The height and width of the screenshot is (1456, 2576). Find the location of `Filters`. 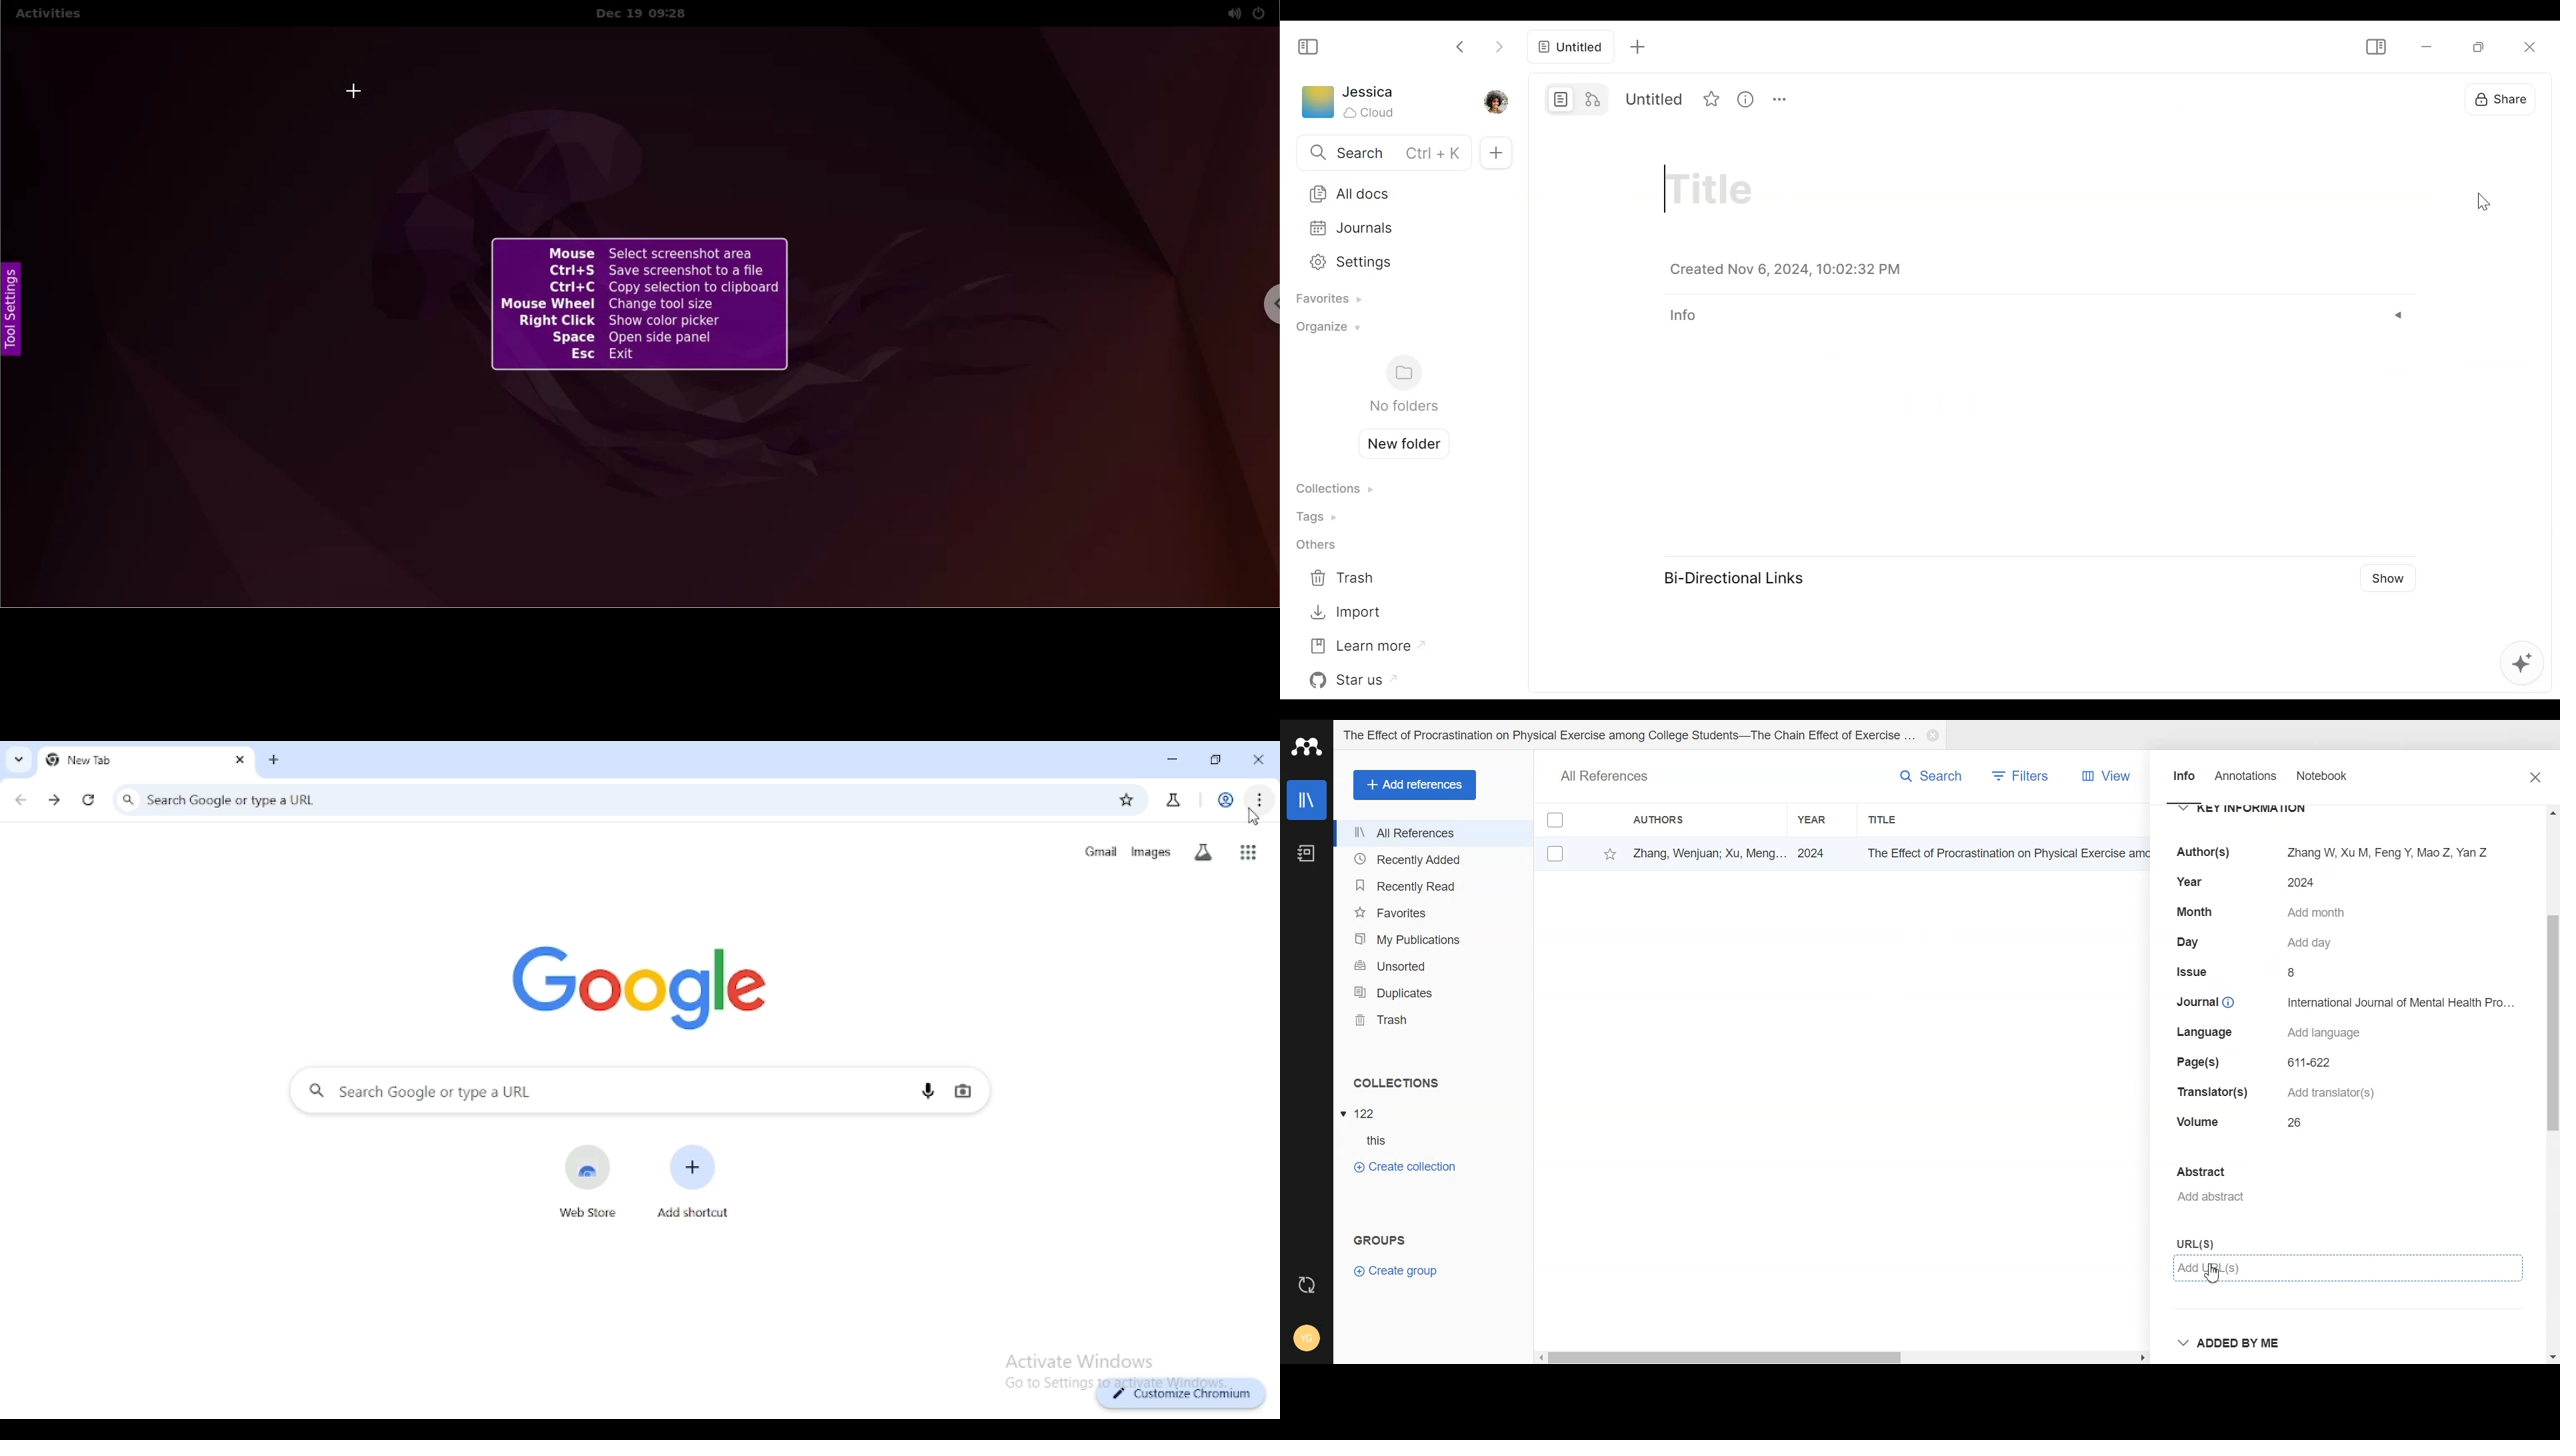

Filters is located at coordinates (2024, 775).